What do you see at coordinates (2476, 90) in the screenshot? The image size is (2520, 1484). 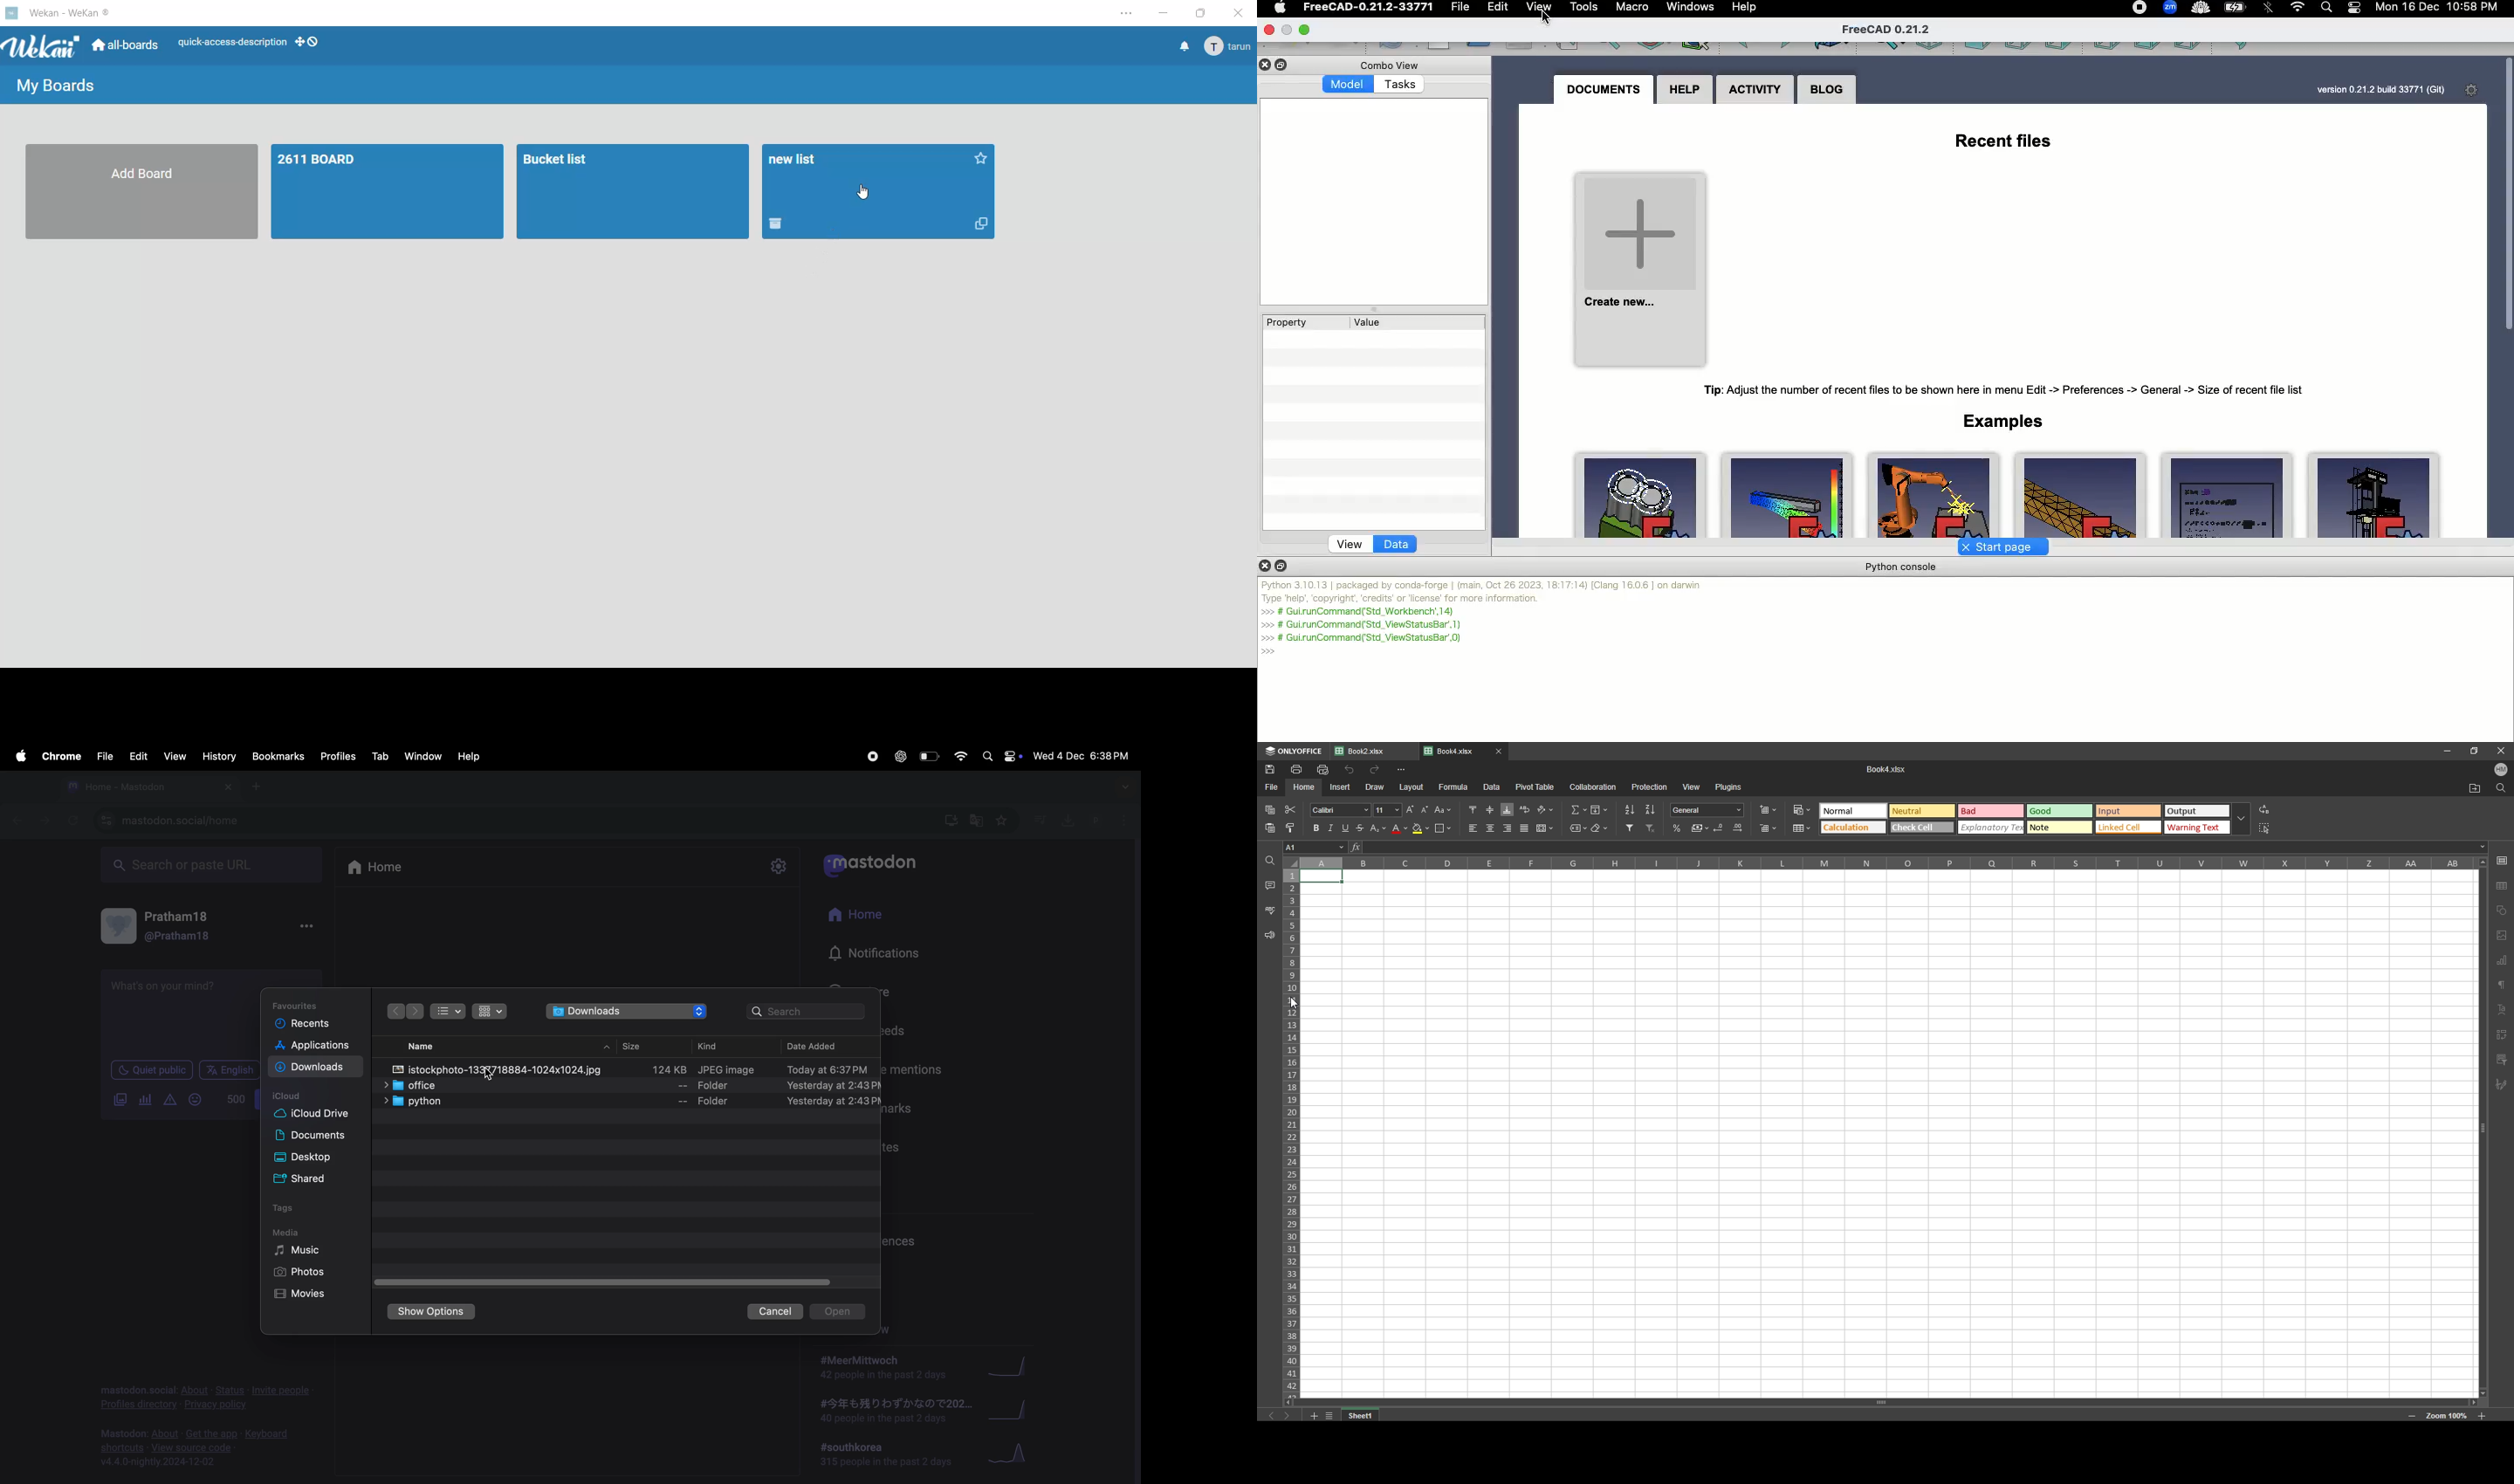 I see `Settings` at bounding box center [2476, 90].